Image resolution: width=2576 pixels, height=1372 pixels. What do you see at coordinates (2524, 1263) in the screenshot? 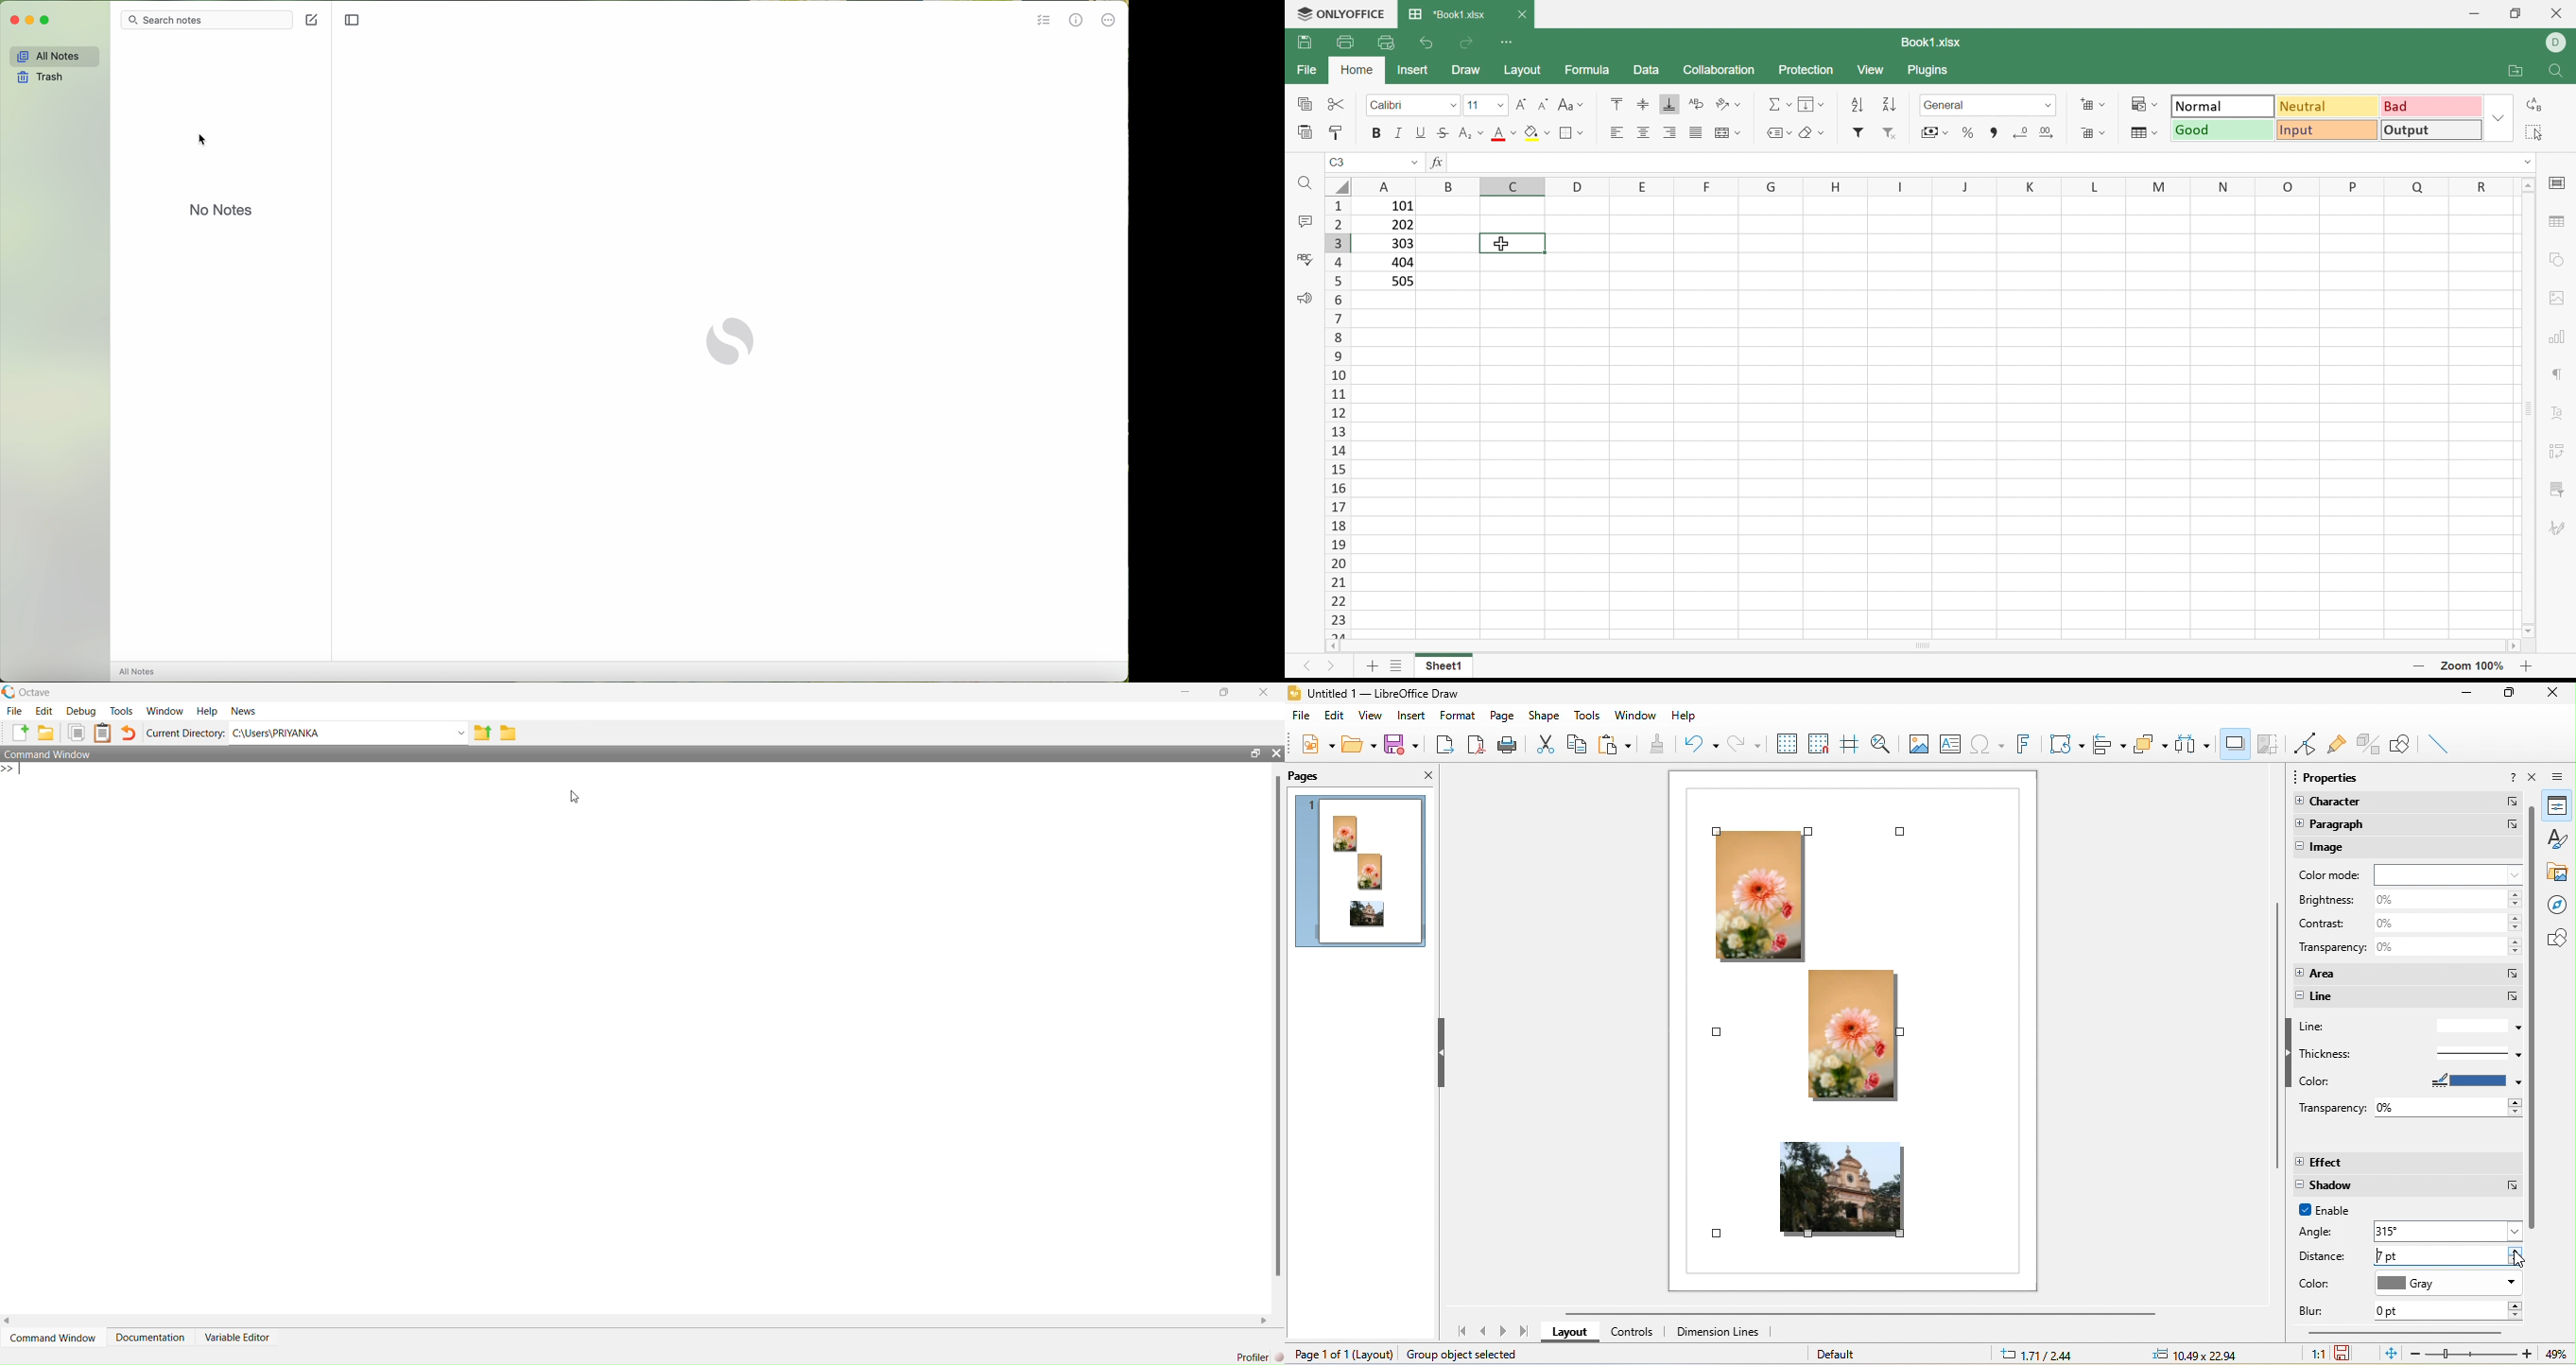
I see `cursor movement` at bounding box center [2524, 1263].